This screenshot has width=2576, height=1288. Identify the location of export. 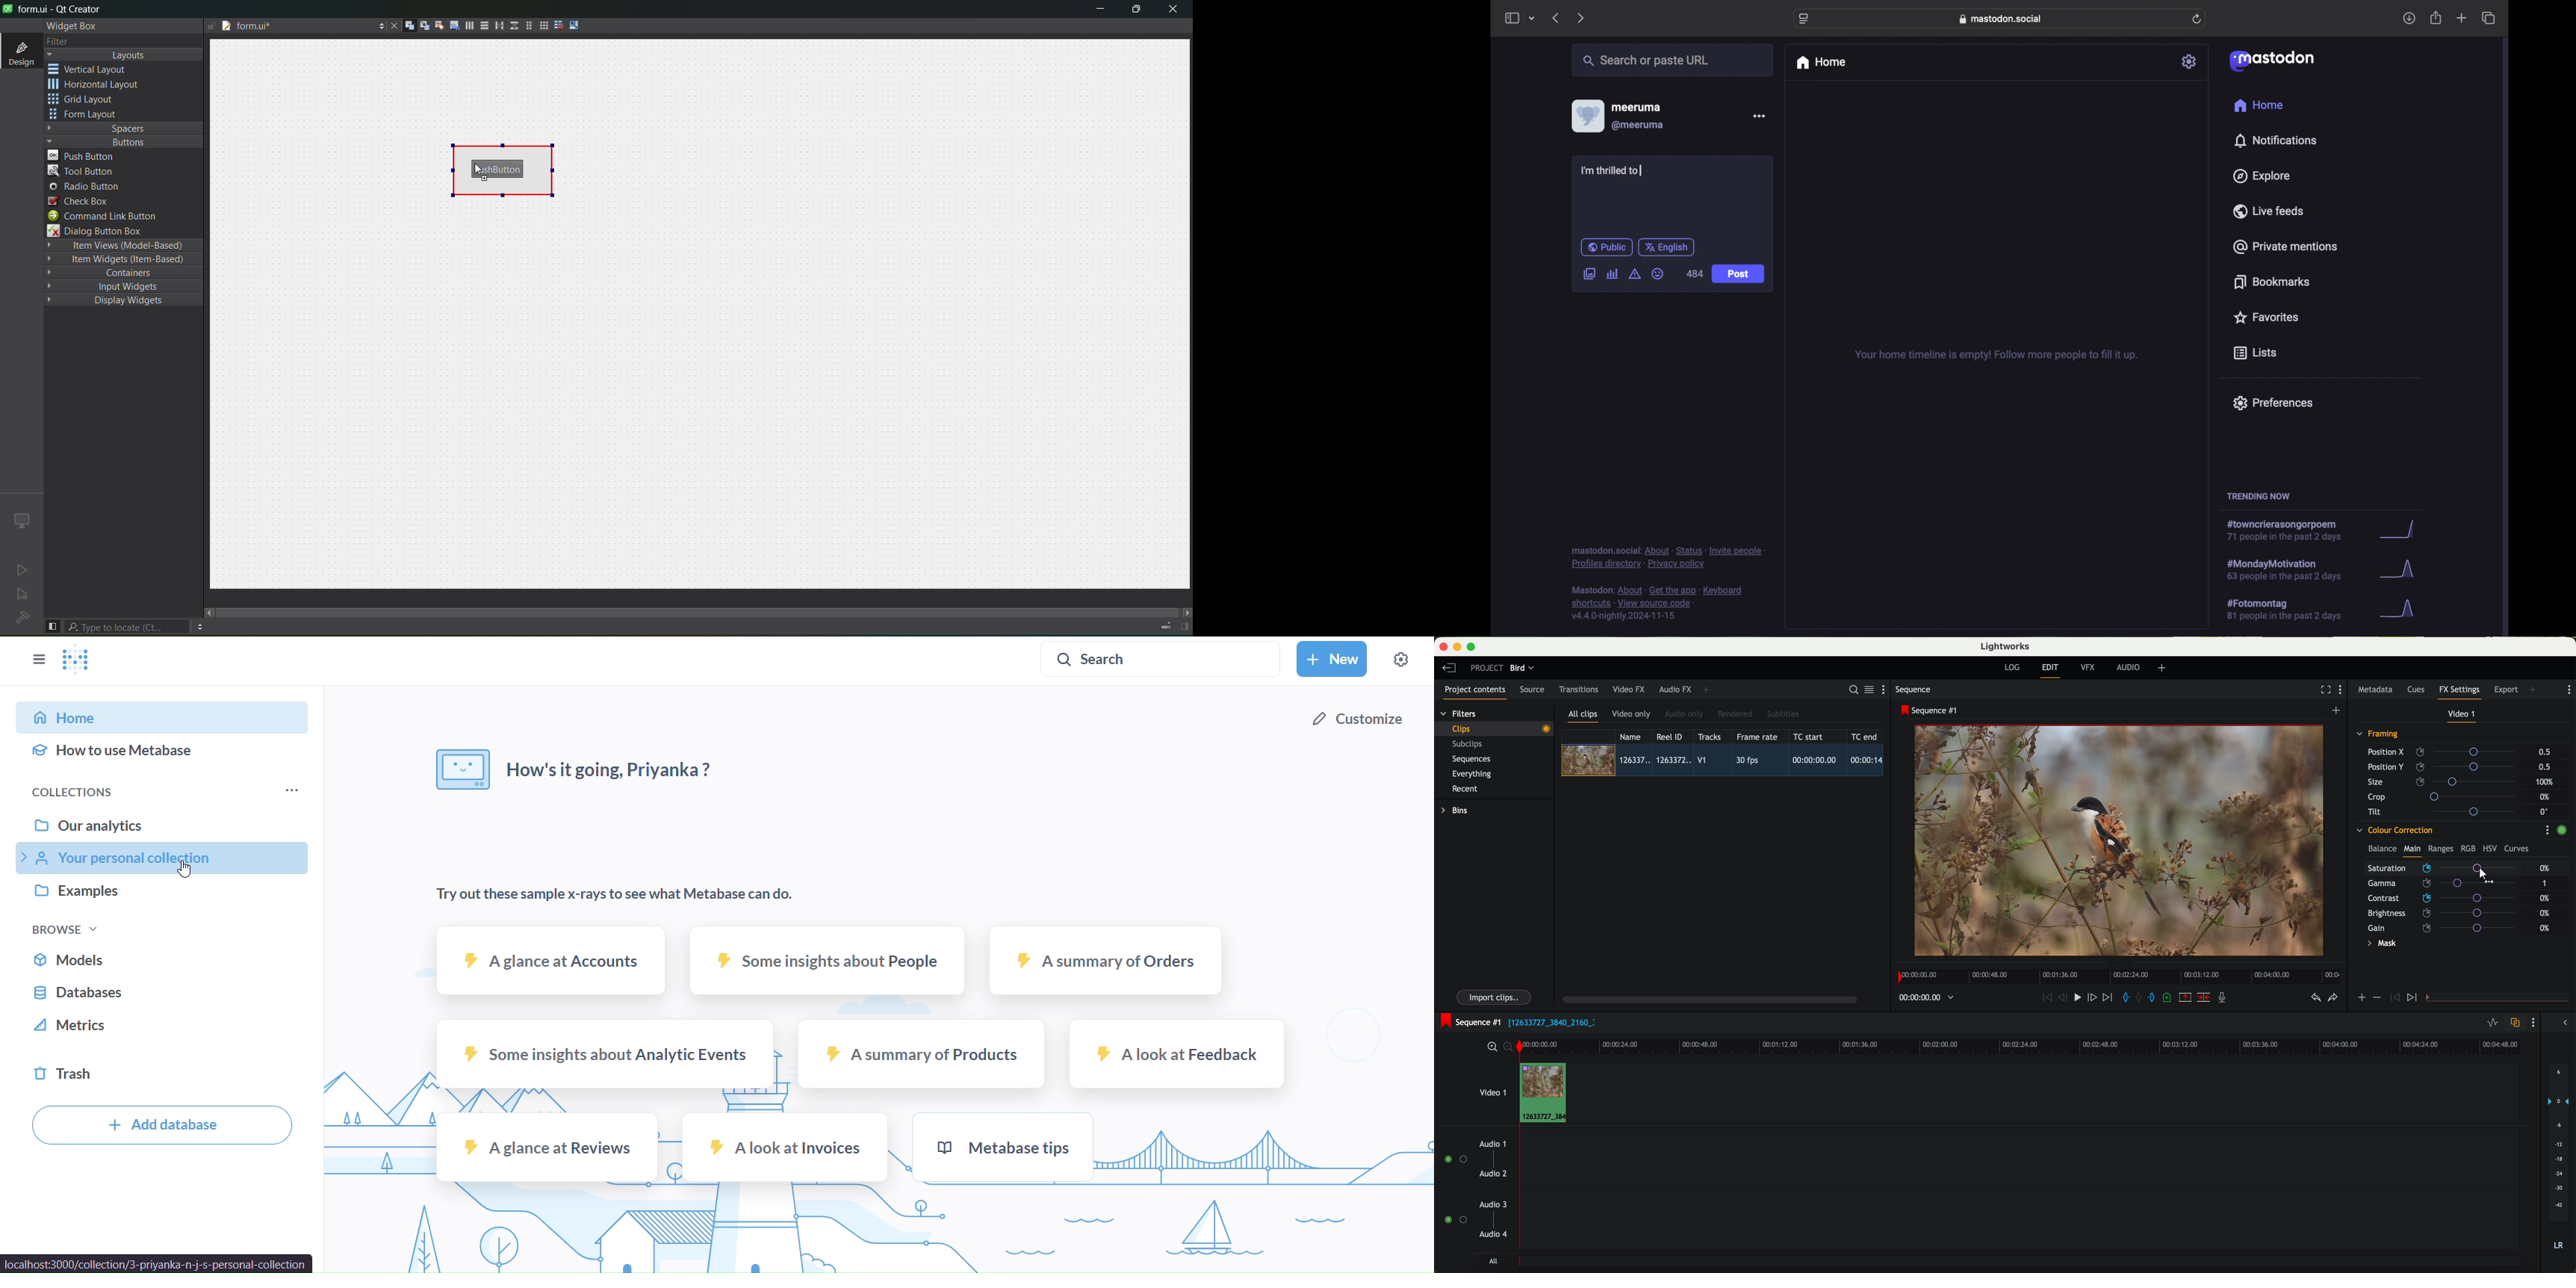
(2507, 691).